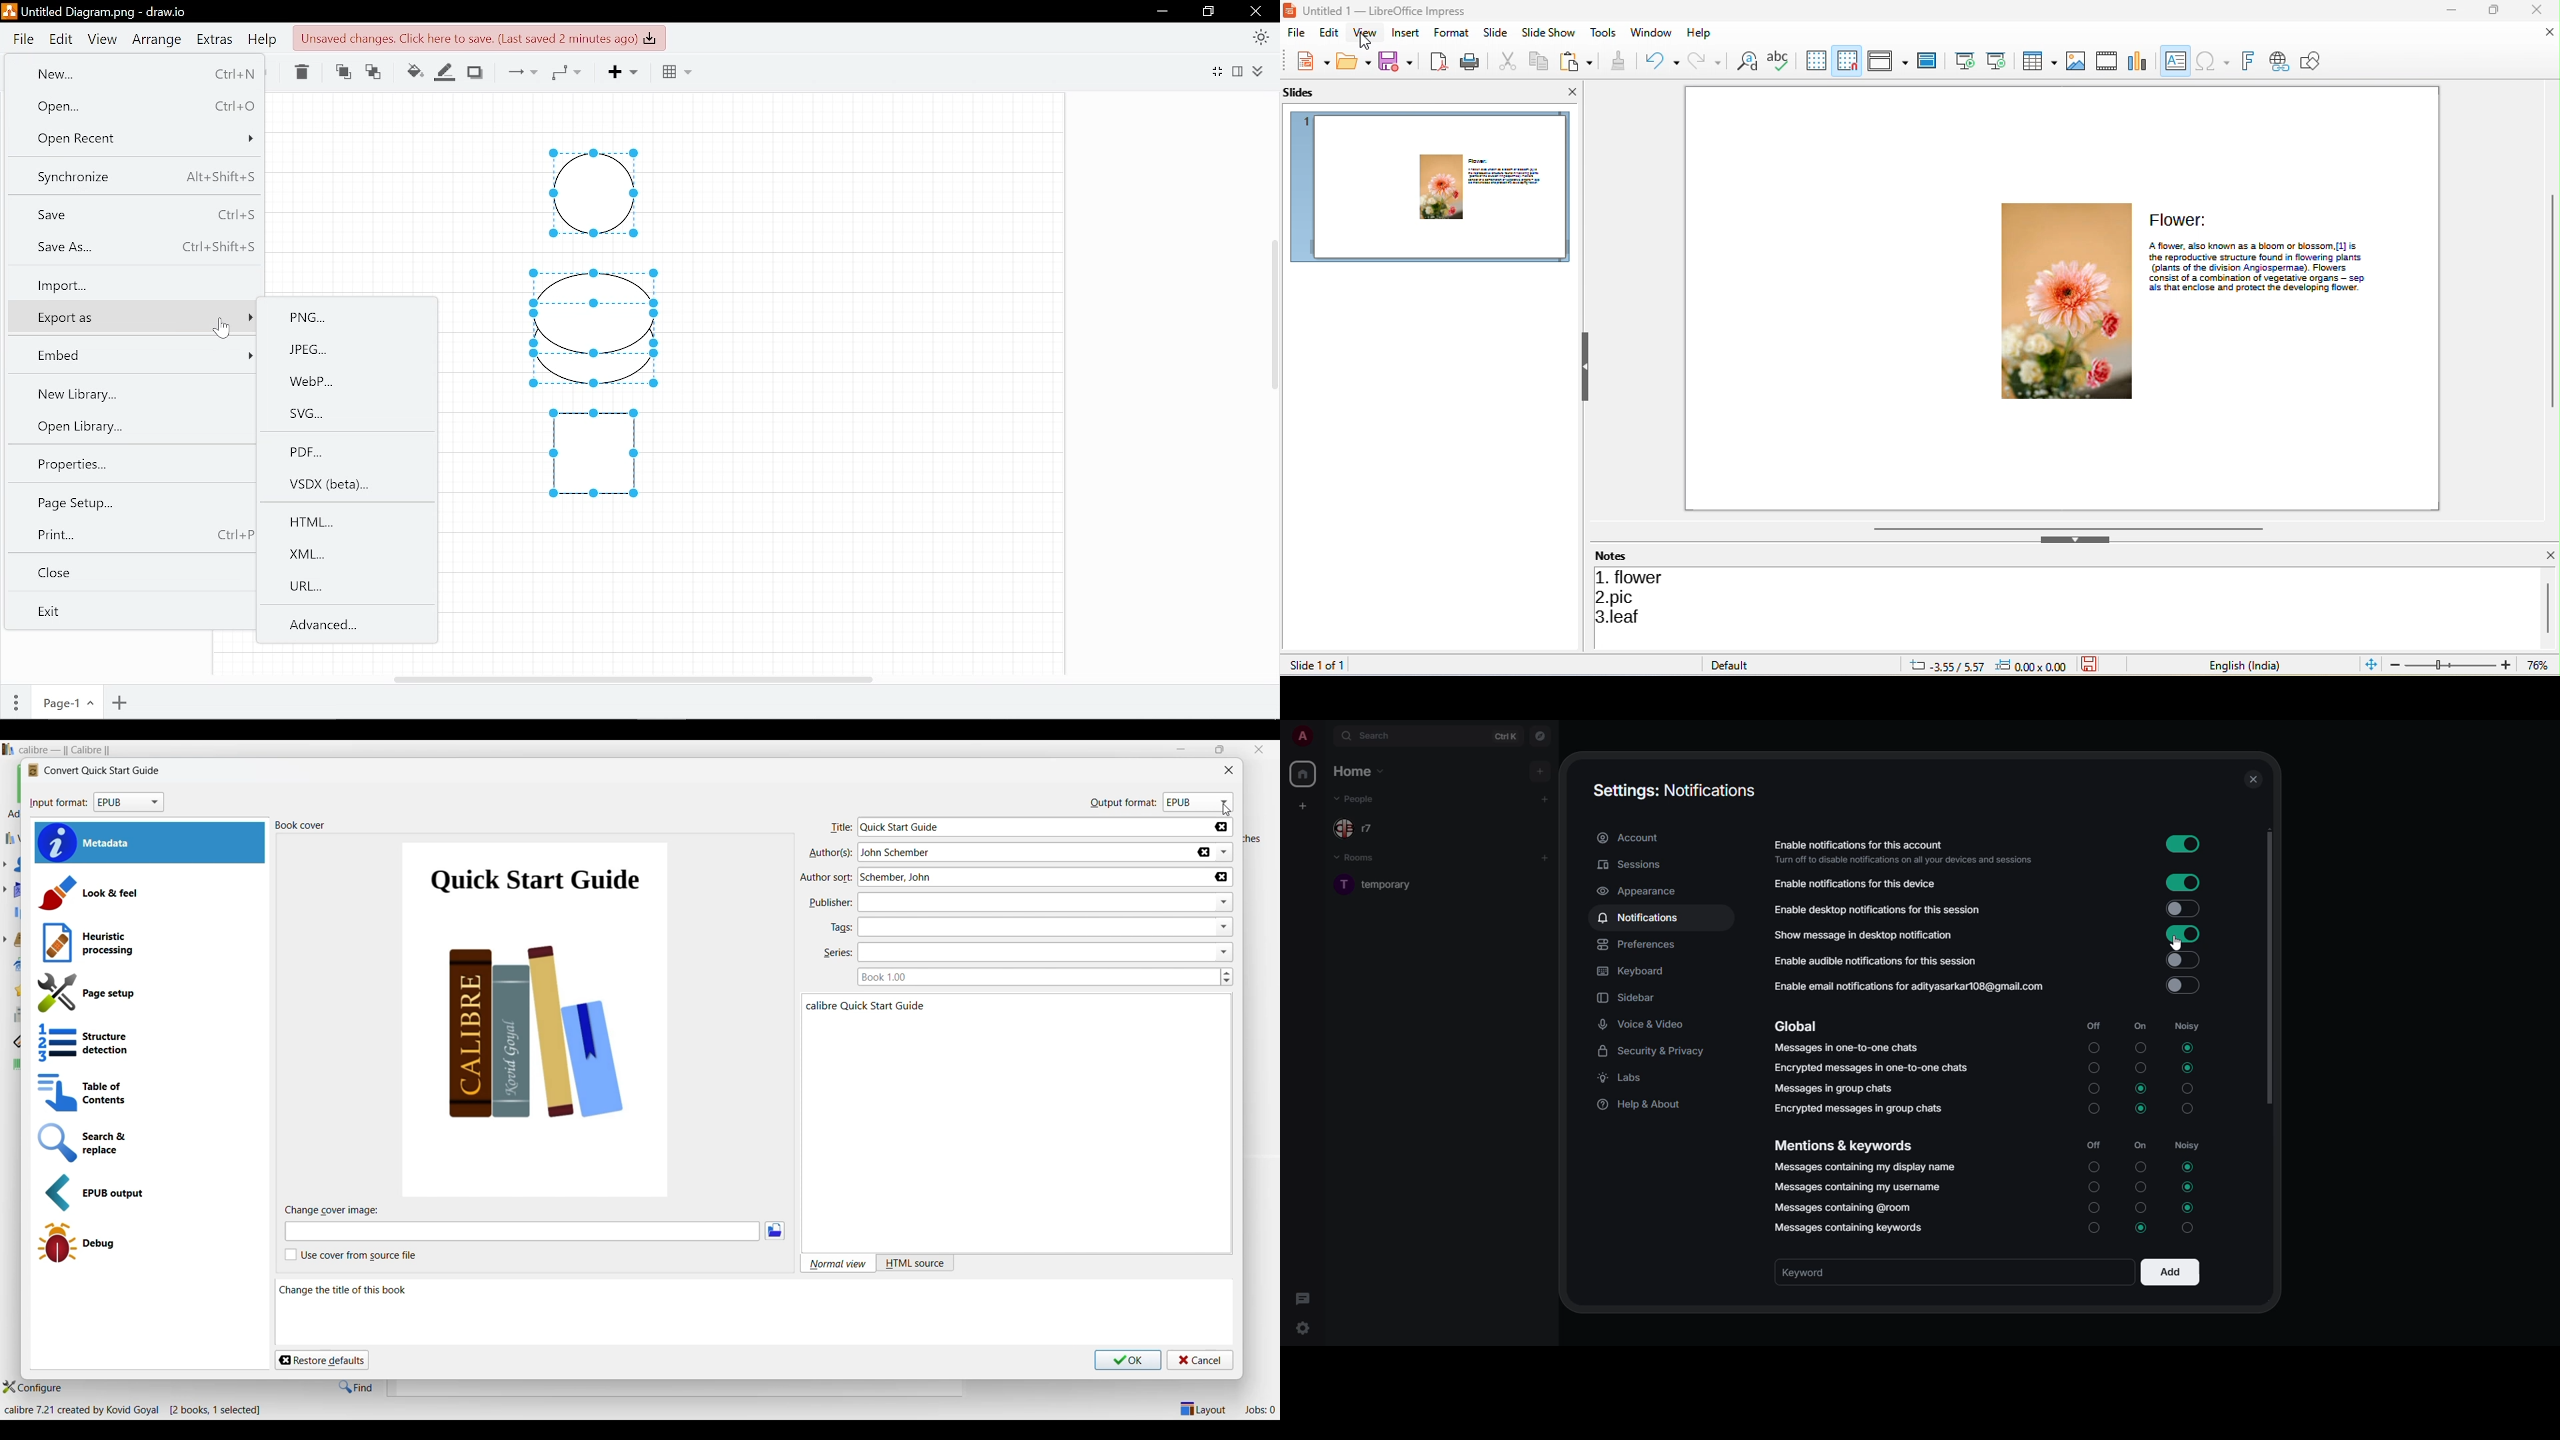 The width and height of the screenshot is (2576, 1456). I want to click on properties, so click(129, 466).